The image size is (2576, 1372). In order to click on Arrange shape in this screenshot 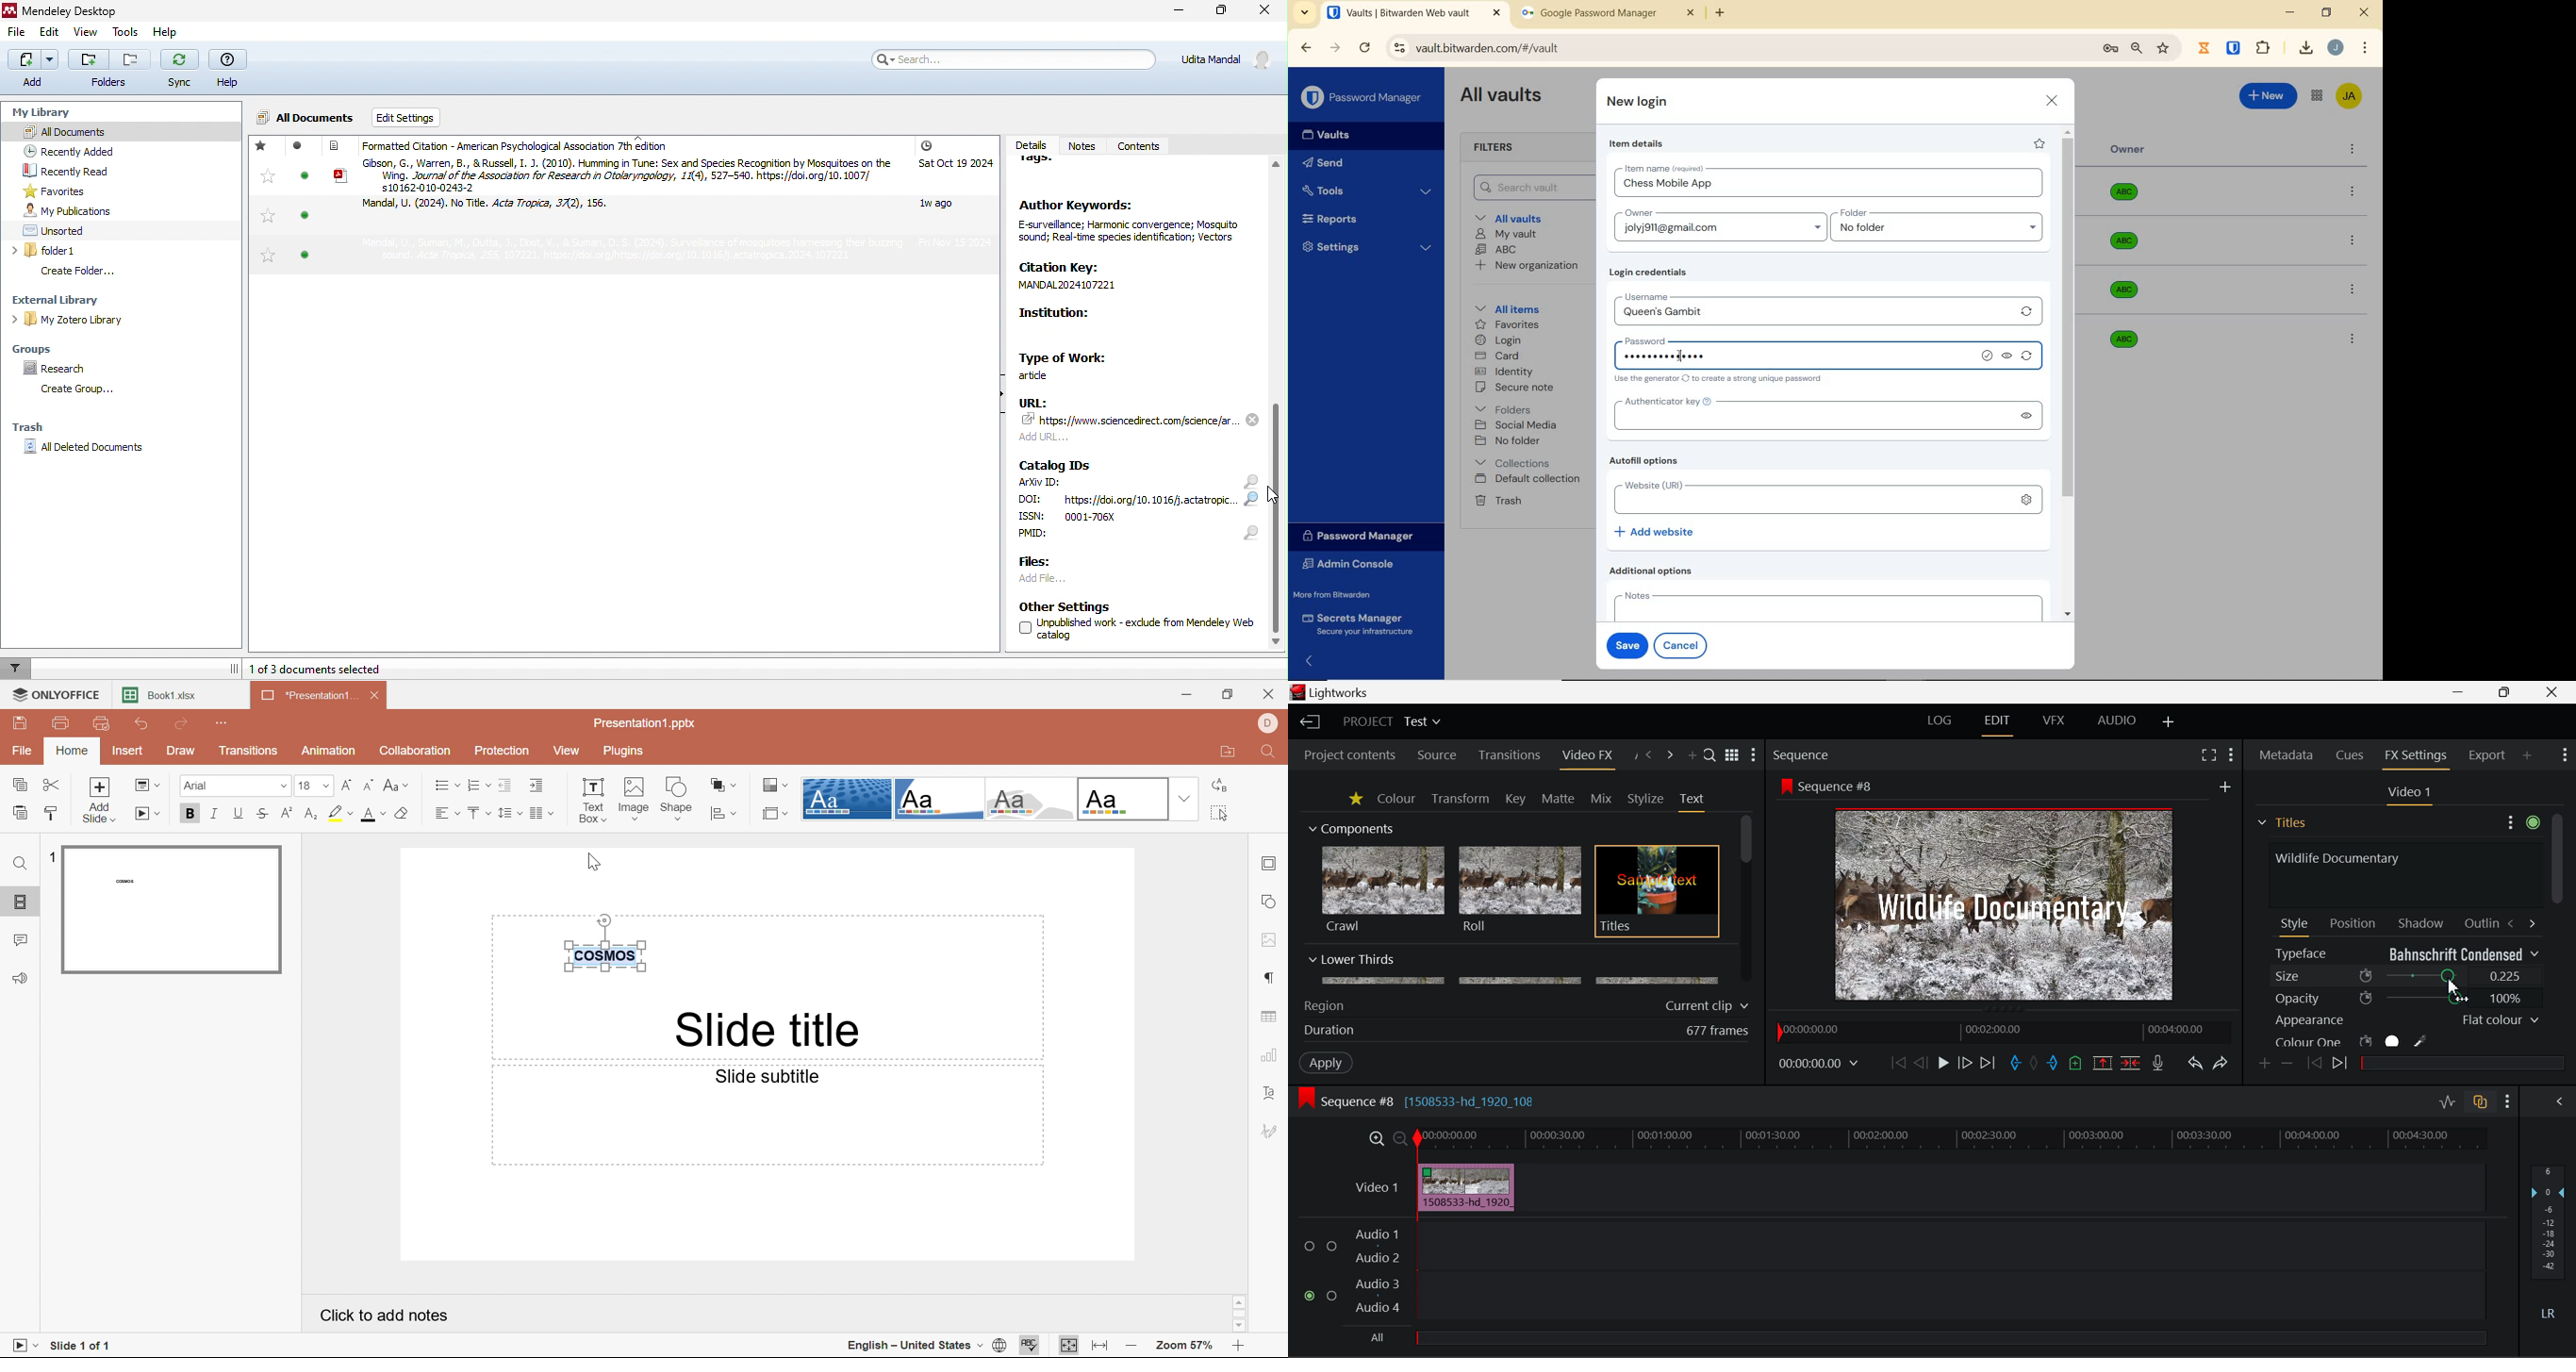, I will do `click(729, 788)`.